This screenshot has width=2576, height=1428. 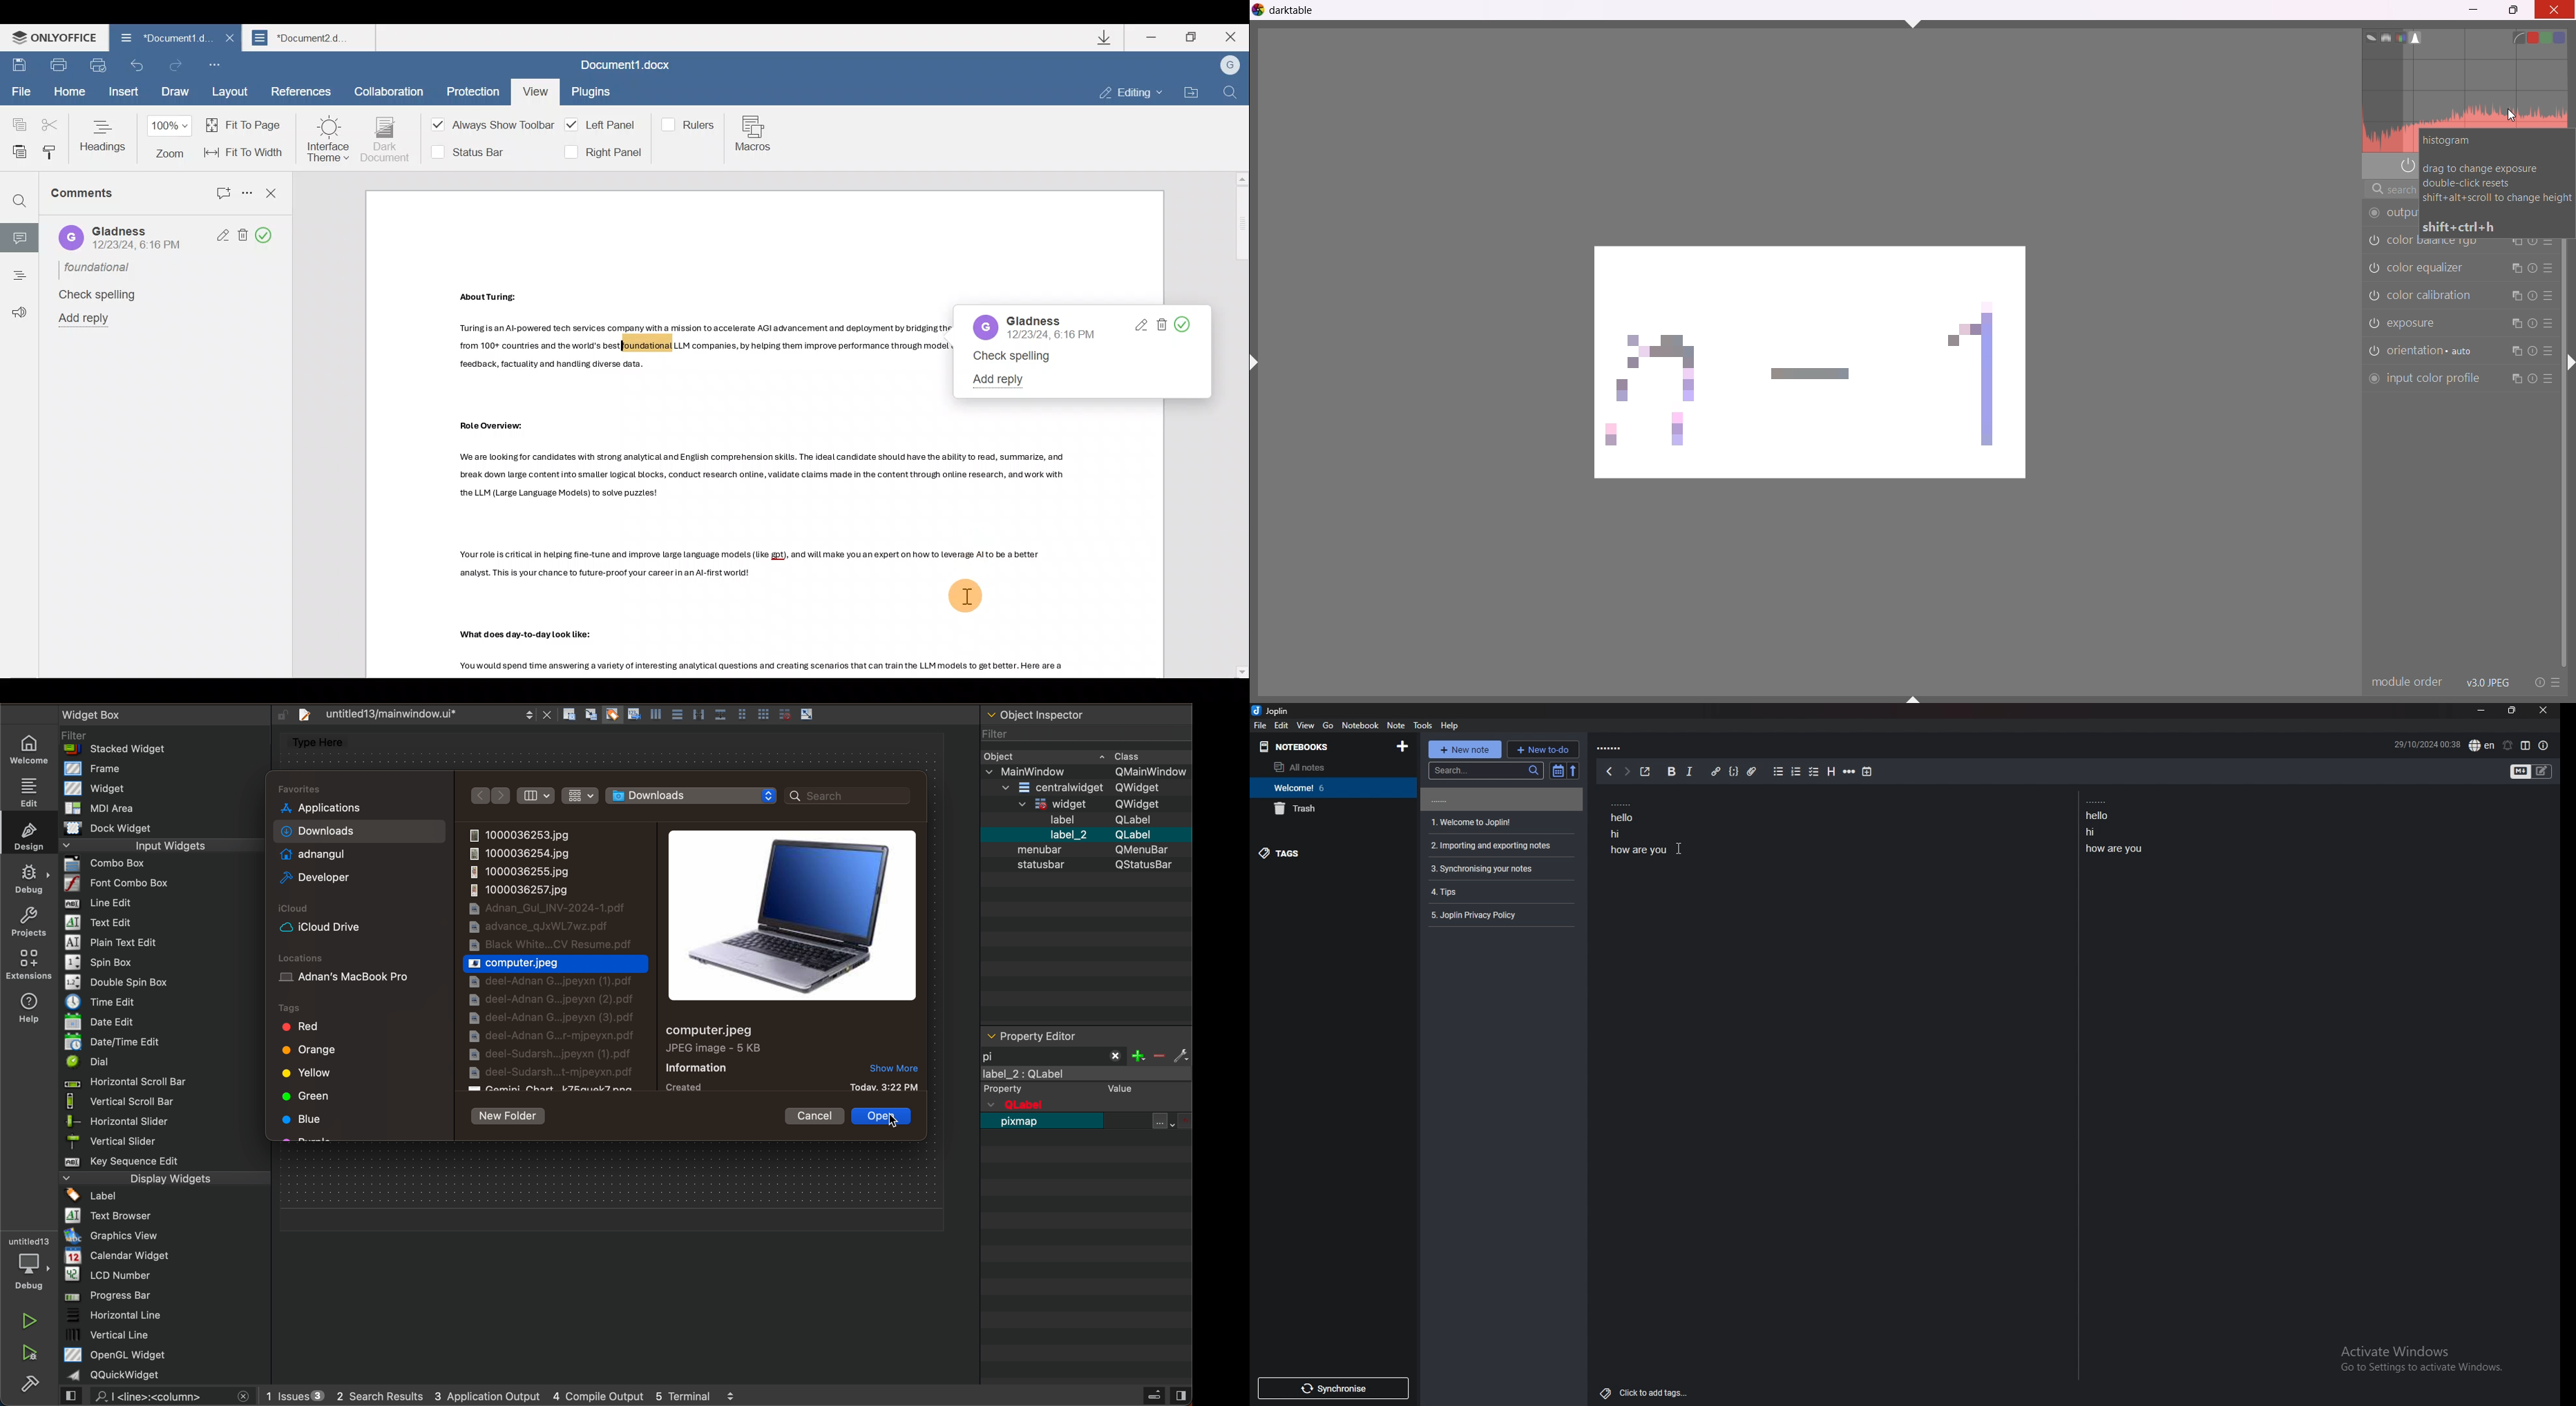 I want to click on Right panel, so click(x=602, y=152).